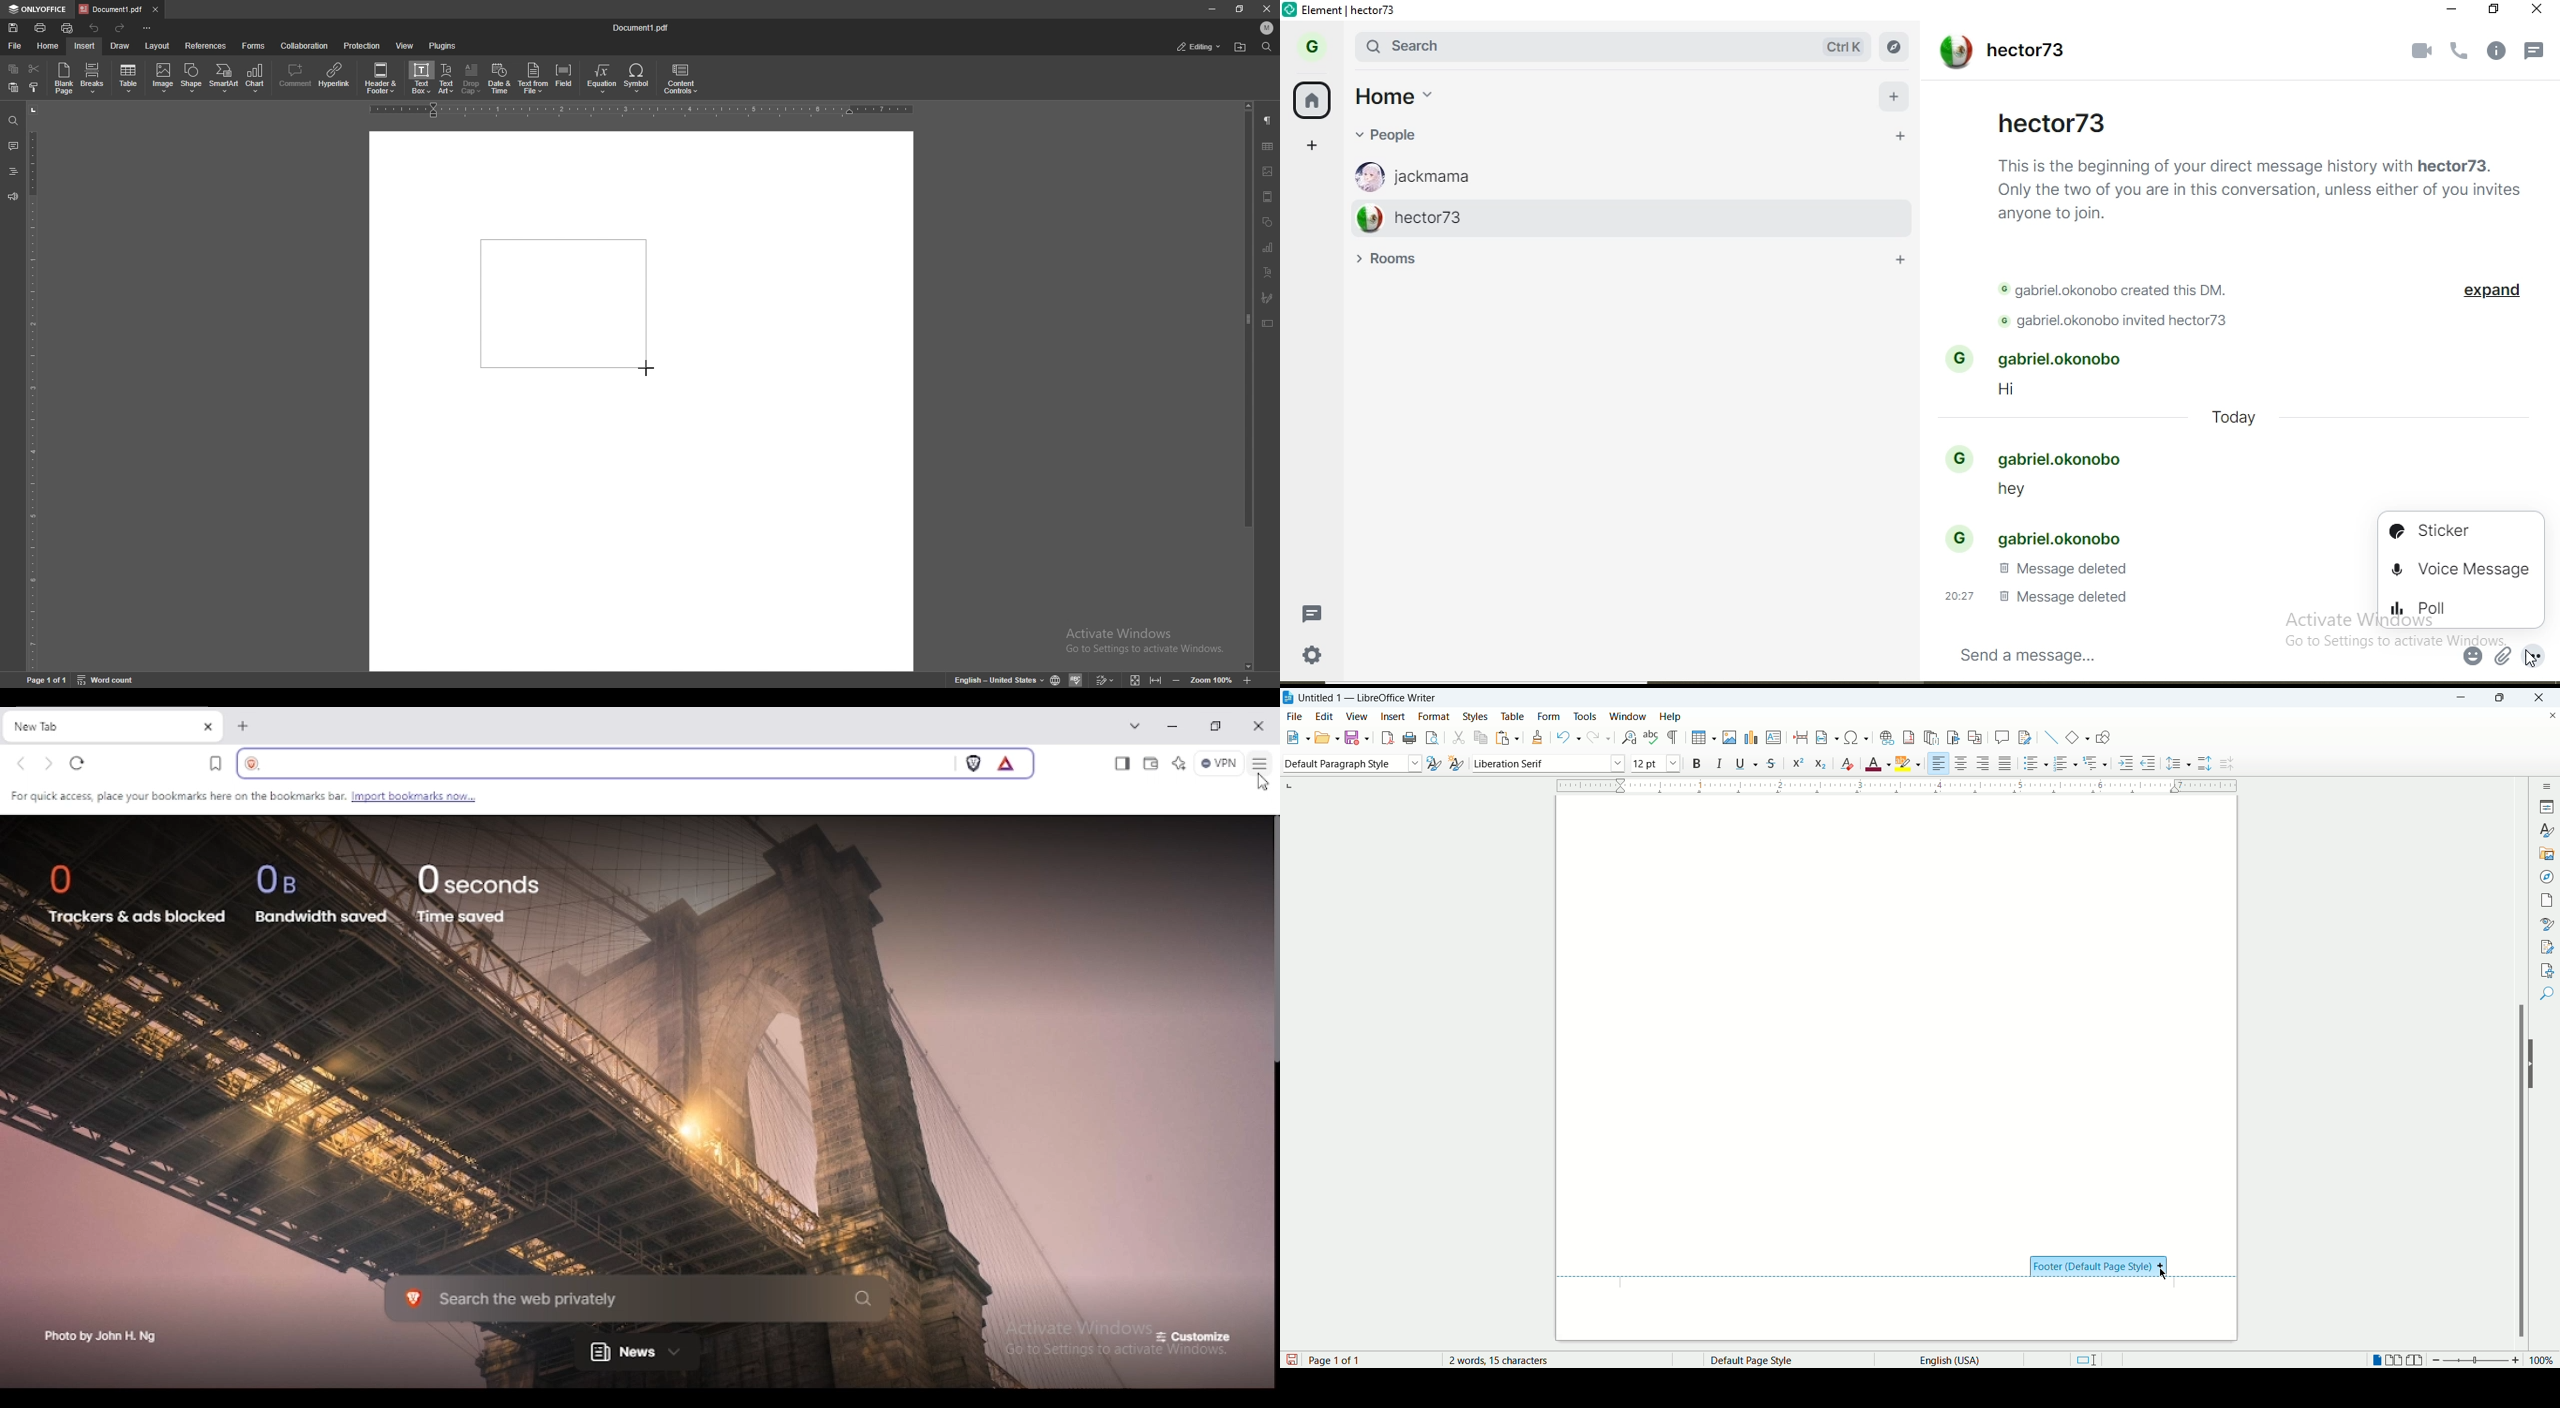 Image resolution: width=2576 pixels, height=1428 pixels. I want to click on subscript, so click(1821, 765).